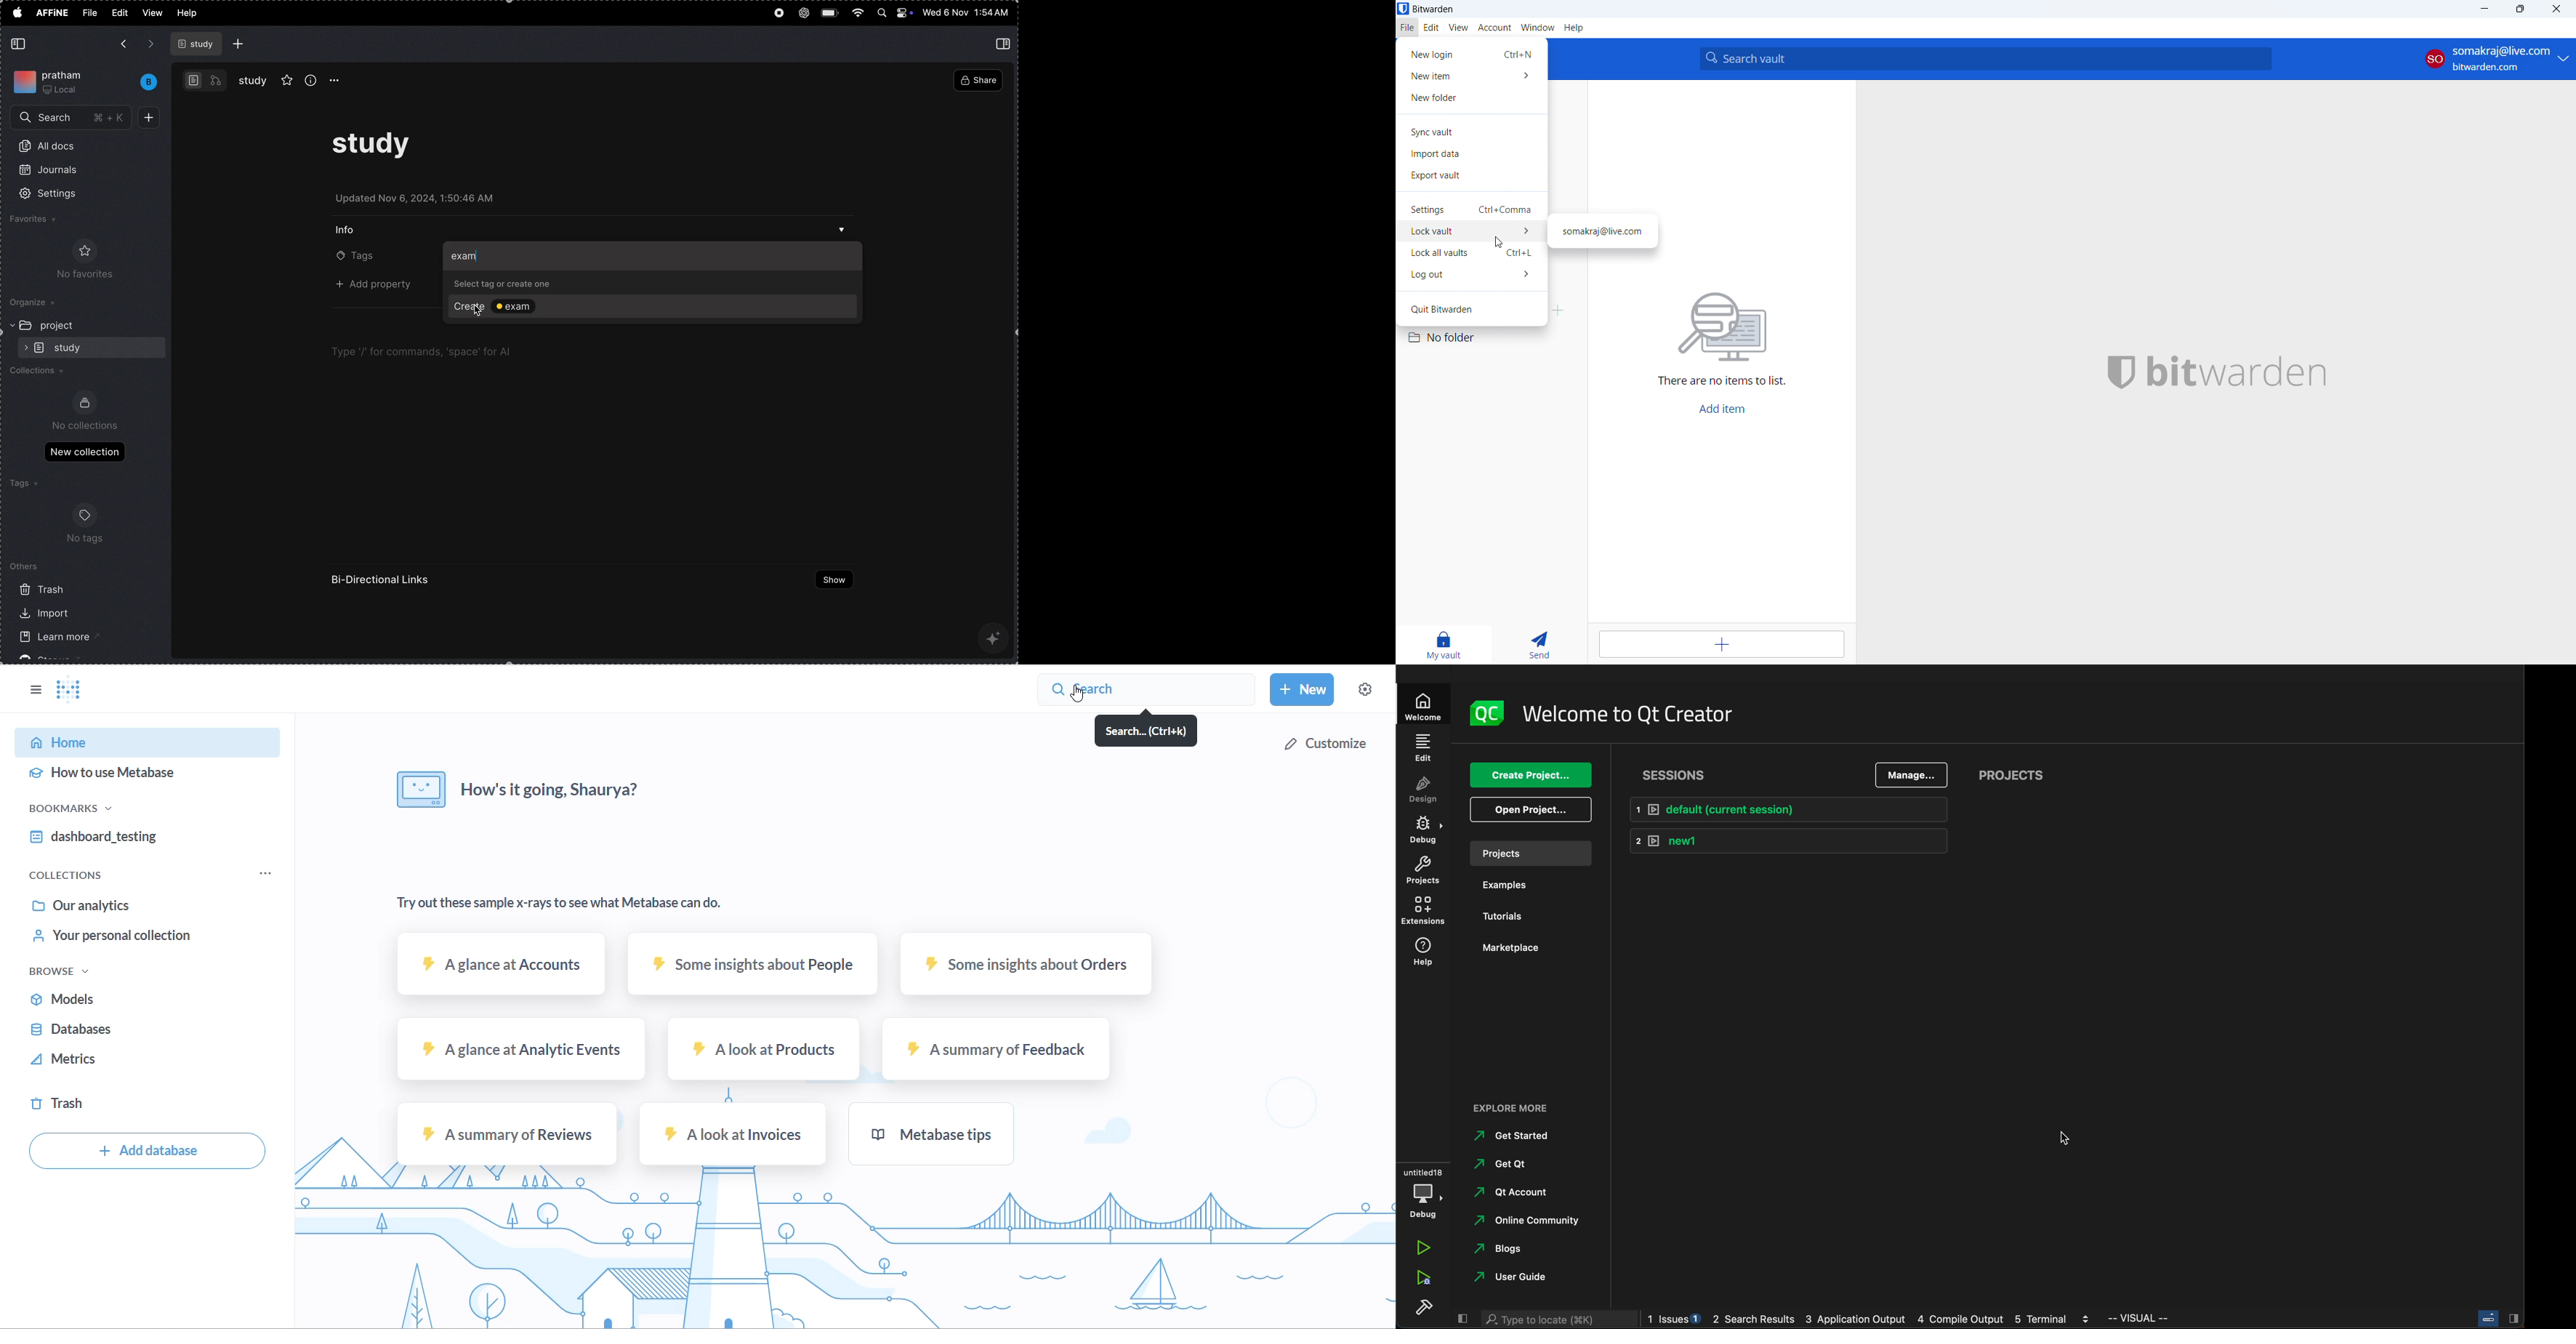 The height and width of the screenshot is (1344, 2576). What do you see at coordinates (1459, 28) in the screenshot?
I see `view` at bounding box center [1459, 28].